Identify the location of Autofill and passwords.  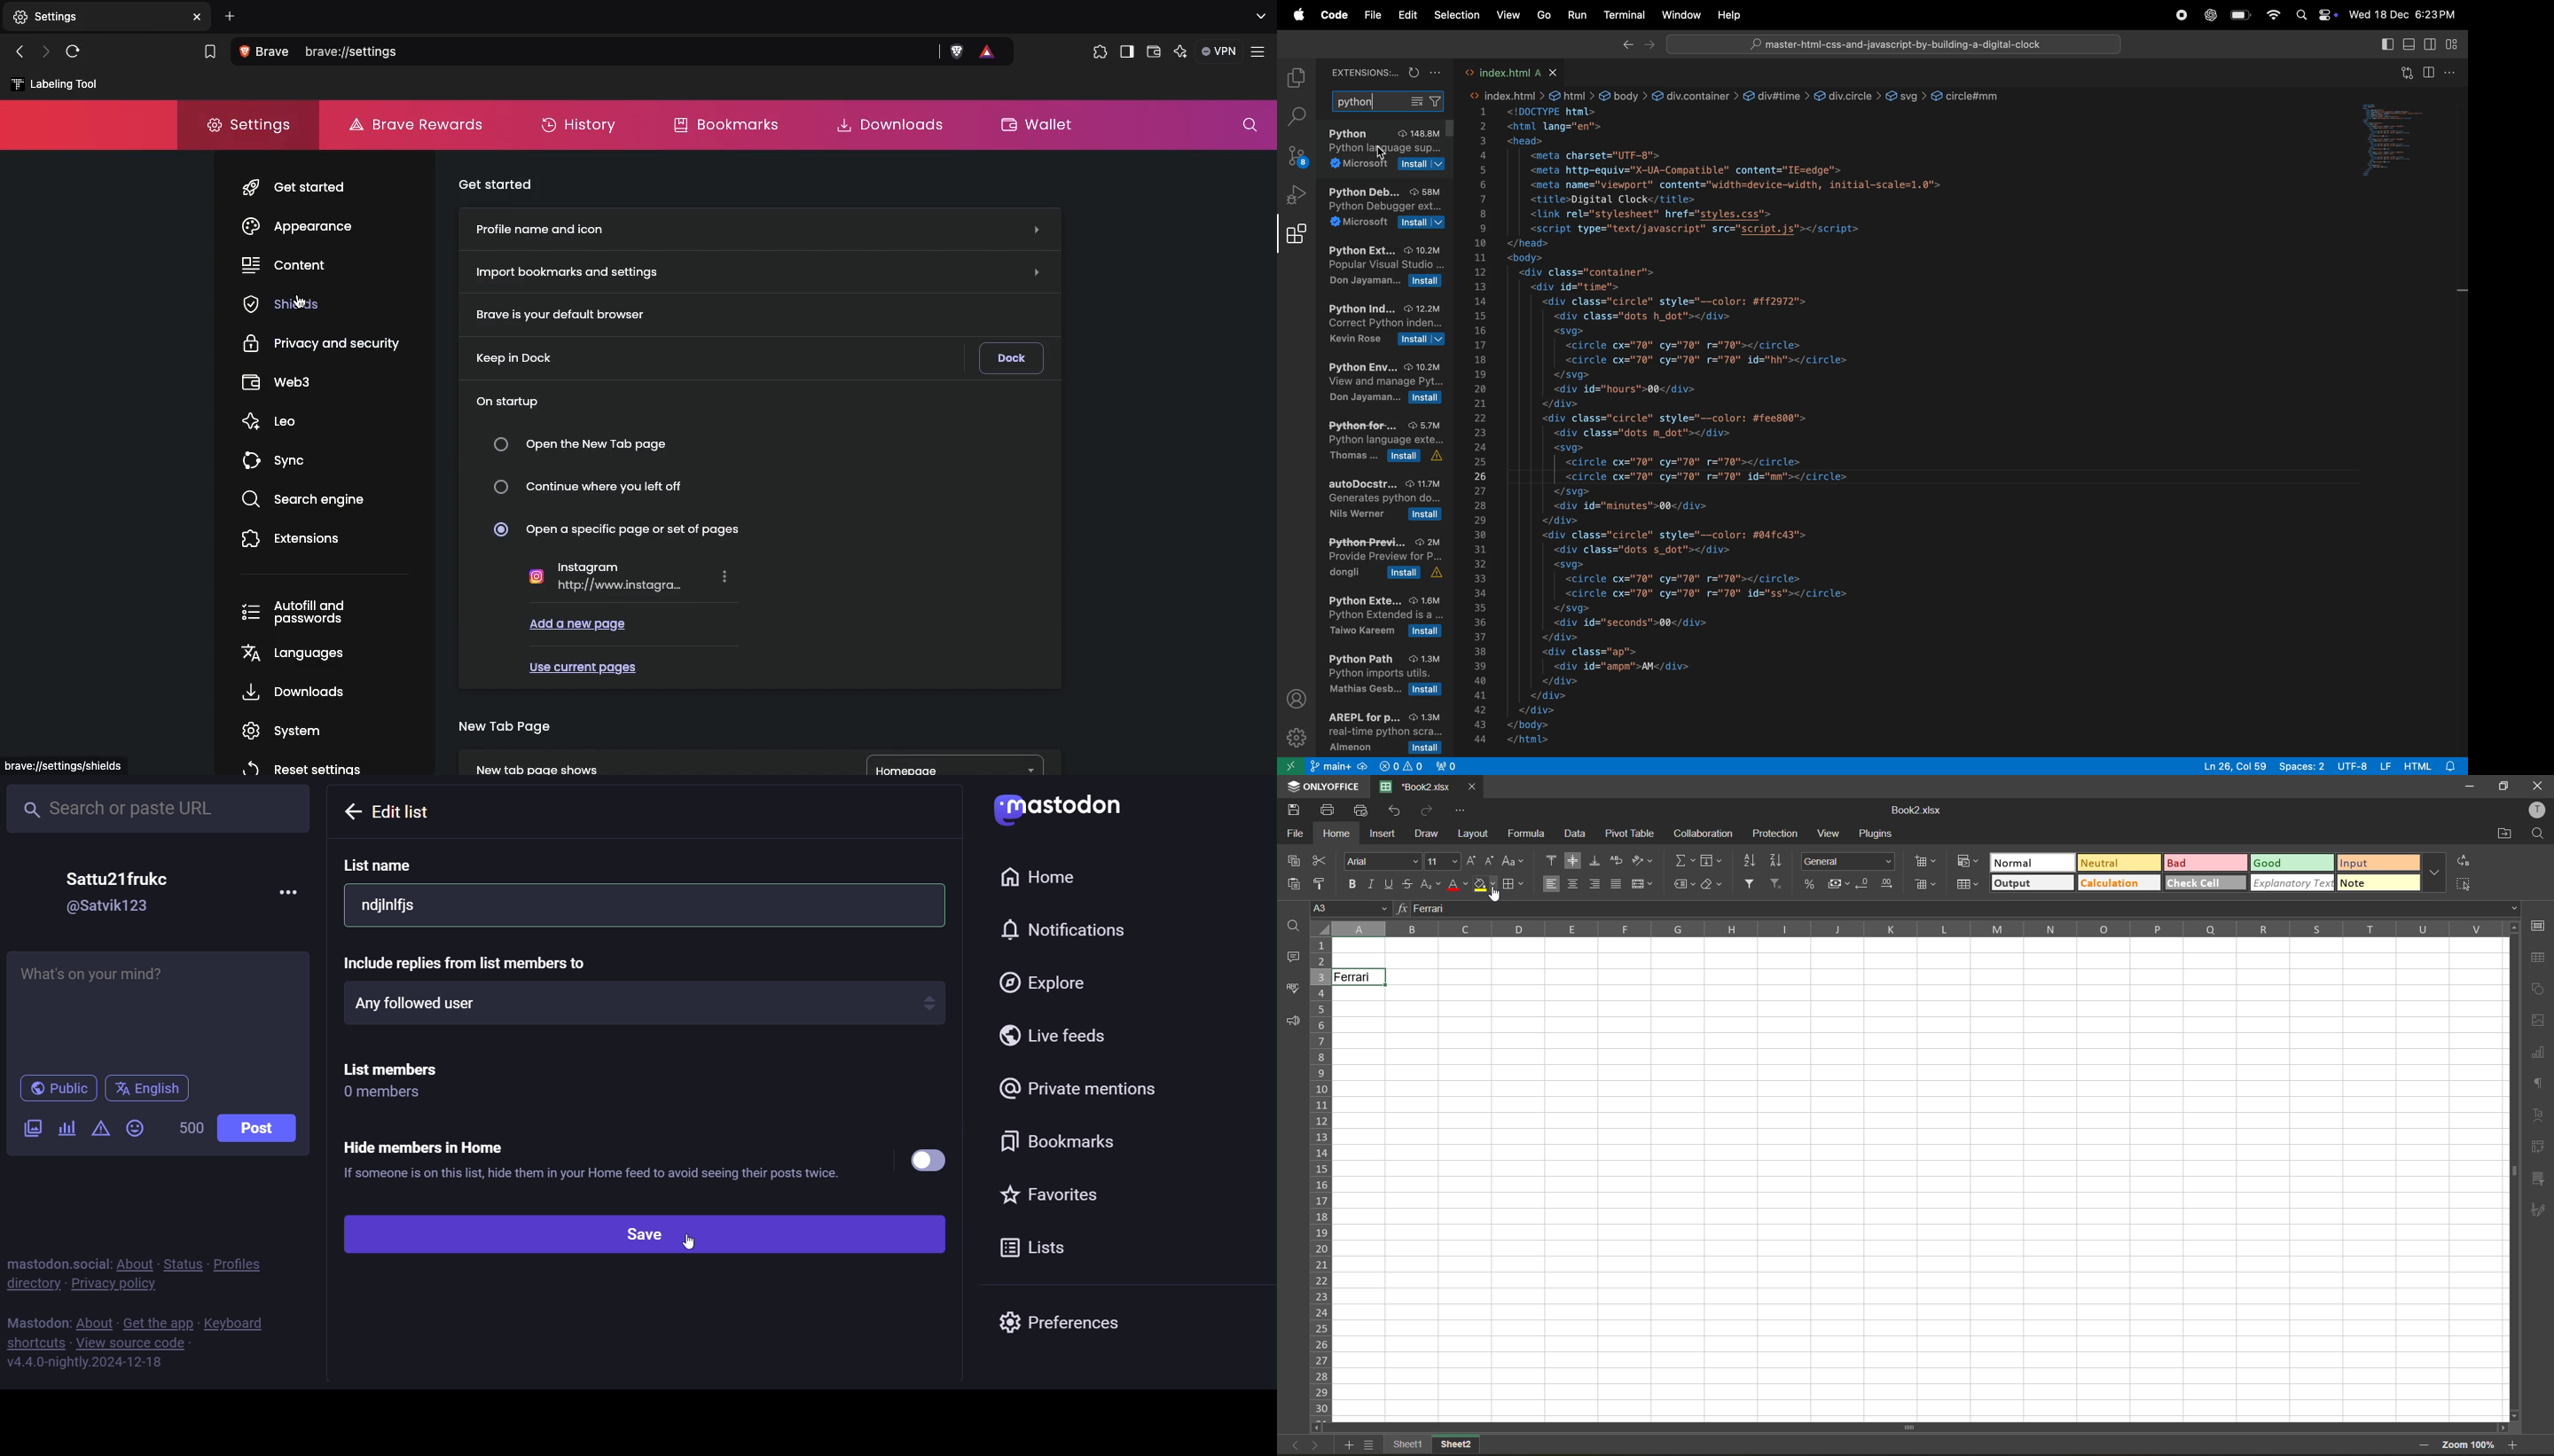
(292, 612).